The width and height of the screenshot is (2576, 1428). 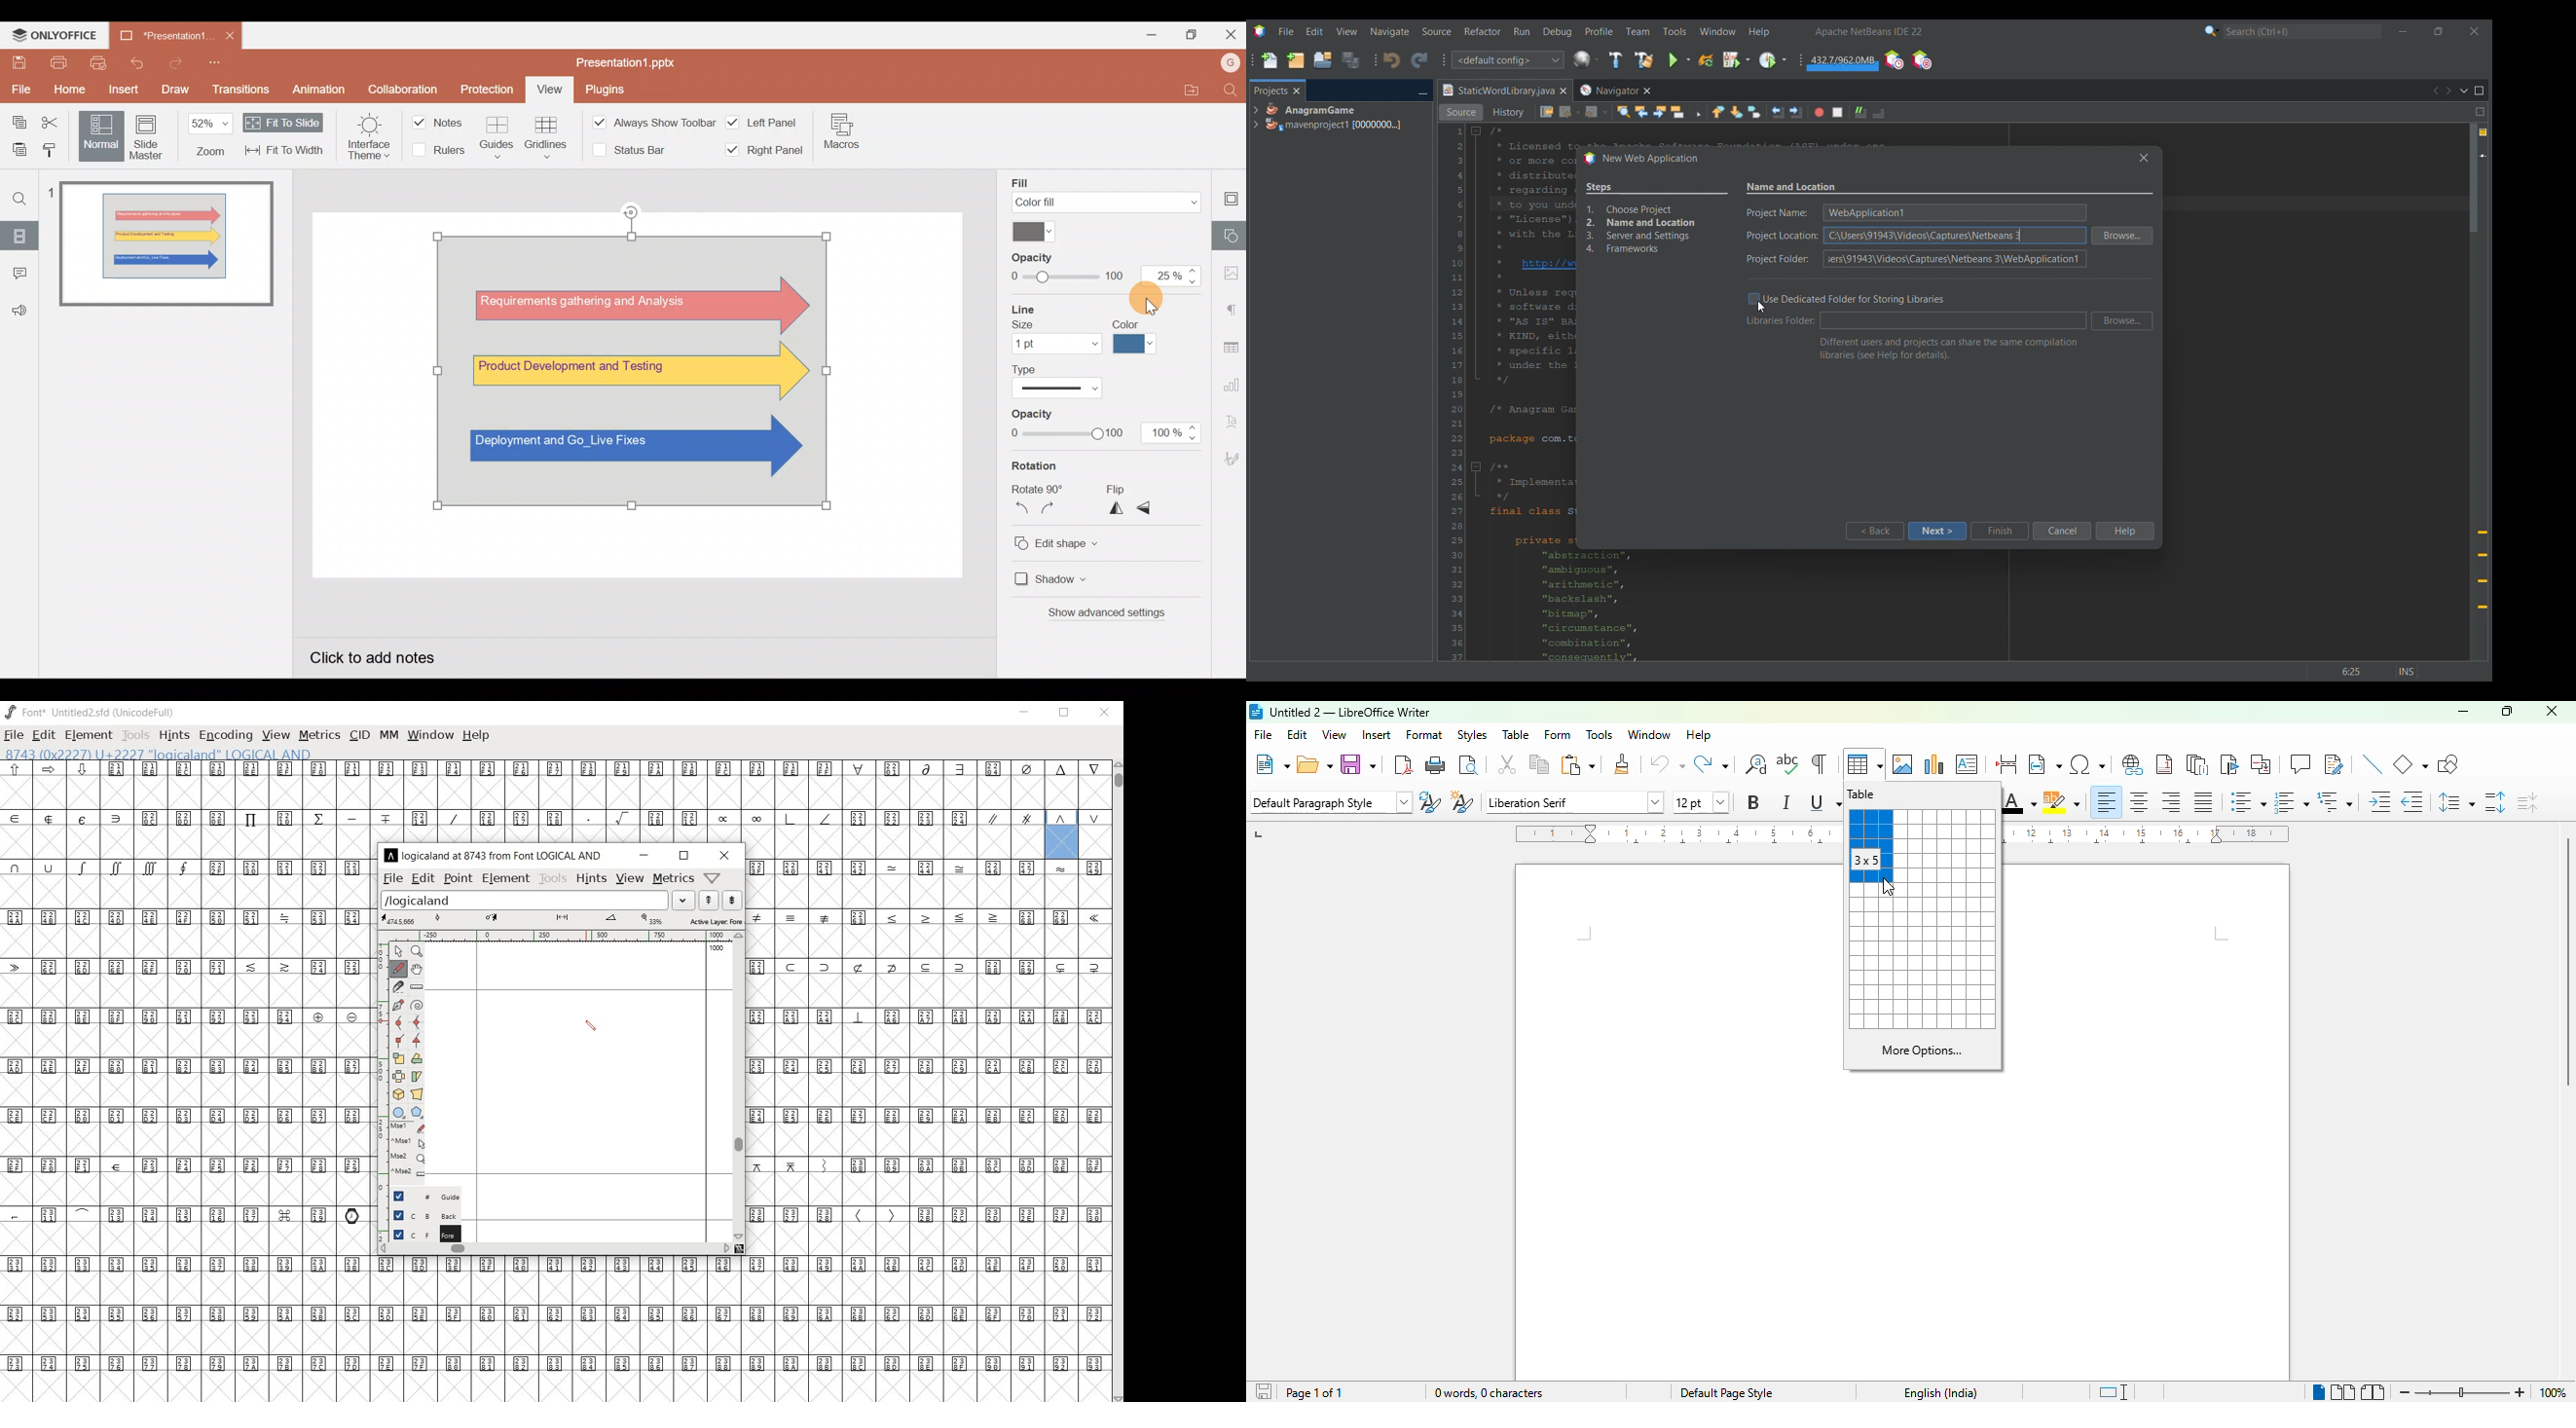 I want to click on Minimize, so click(x=1149, y=36).